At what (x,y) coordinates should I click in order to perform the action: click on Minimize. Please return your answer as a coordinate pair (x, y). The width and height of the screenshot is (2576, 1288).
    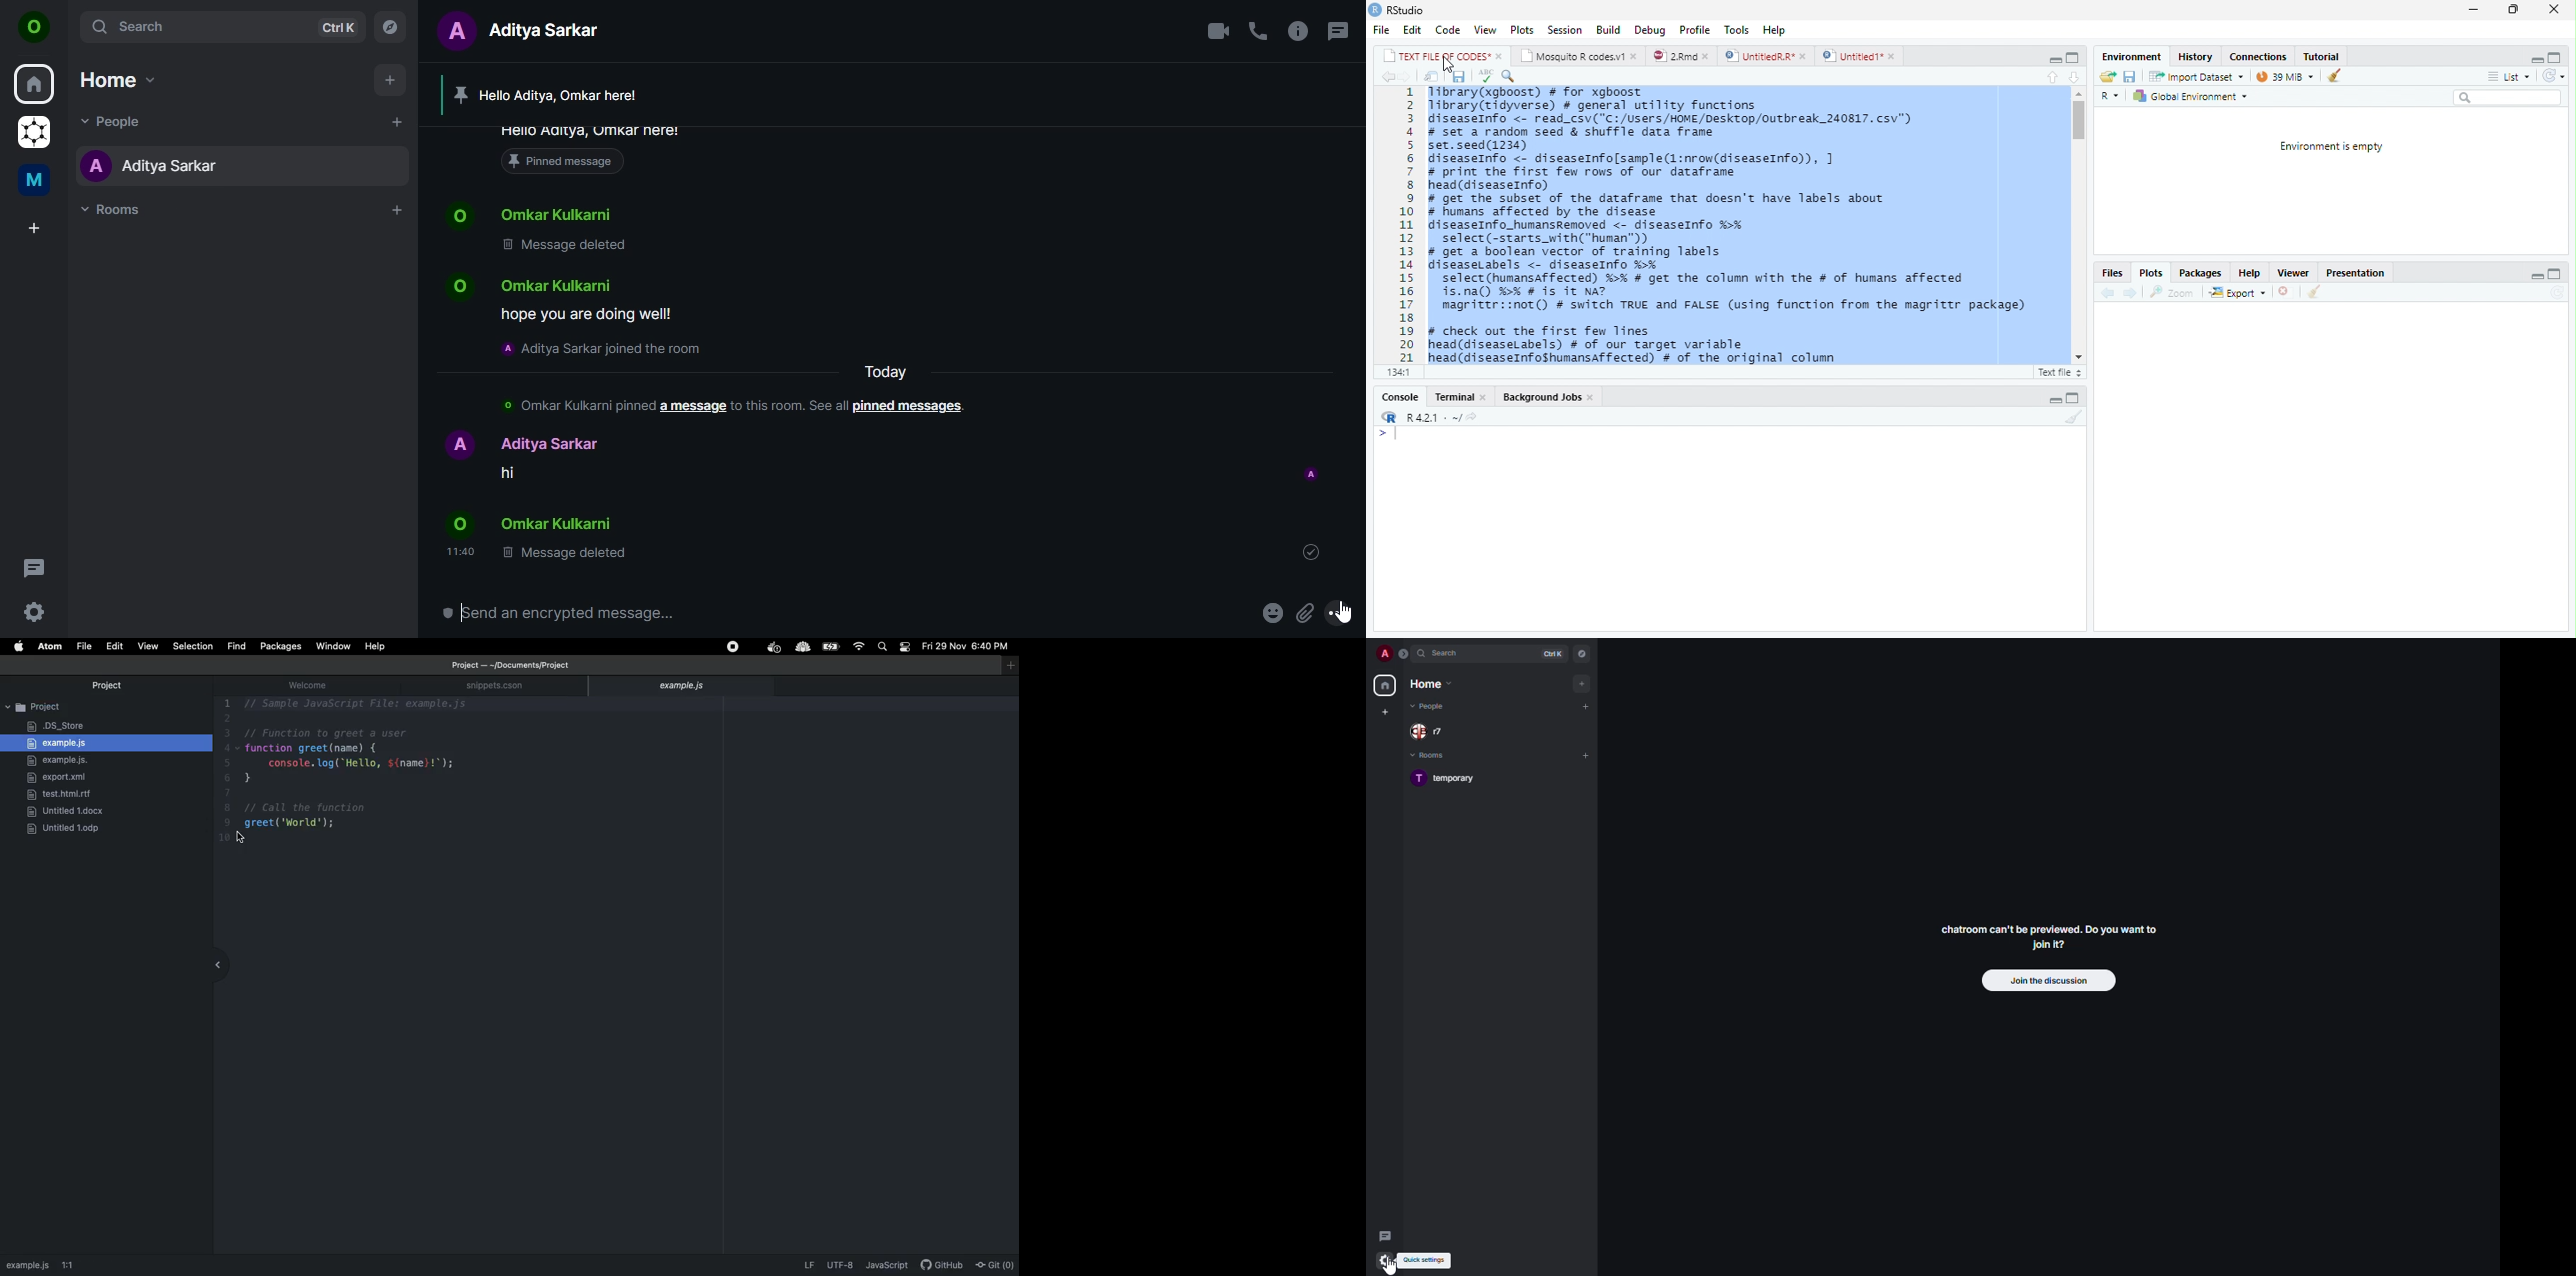
    Looking at the image, I should click on (2056, 400).